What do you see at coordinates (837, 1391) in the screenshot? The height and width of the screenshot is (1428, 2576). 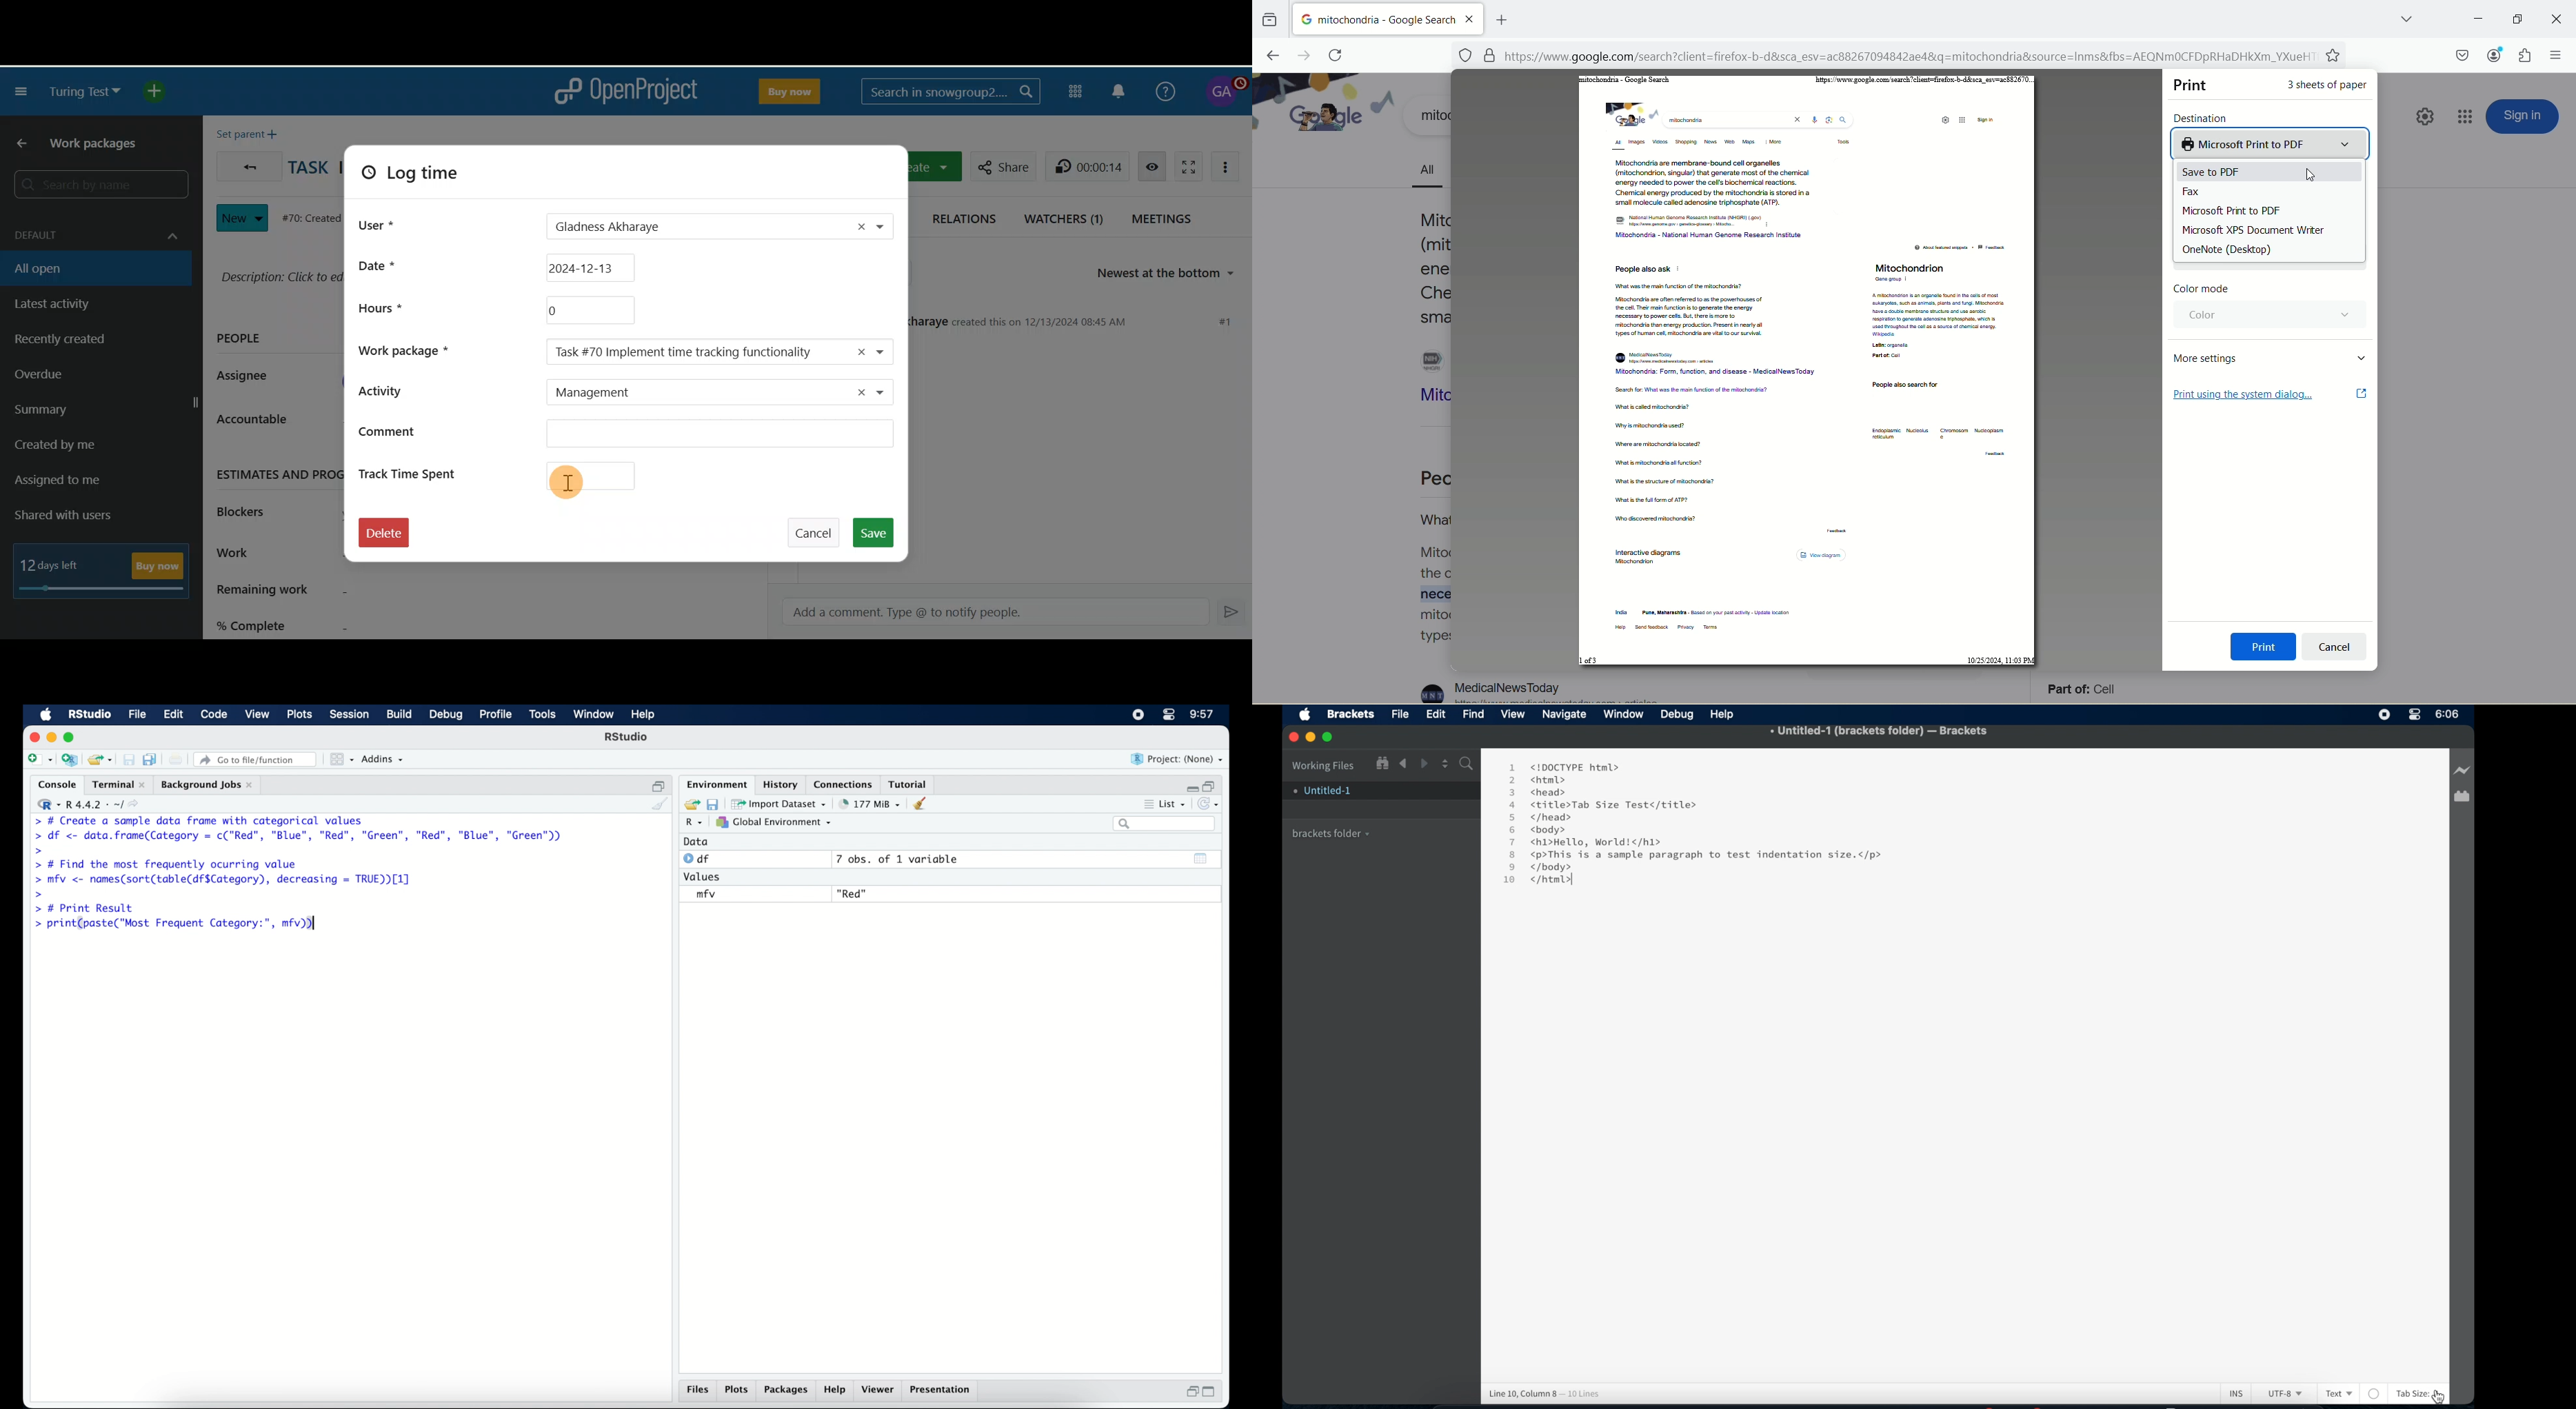 I see `help` at bounding box center [837, 1391].